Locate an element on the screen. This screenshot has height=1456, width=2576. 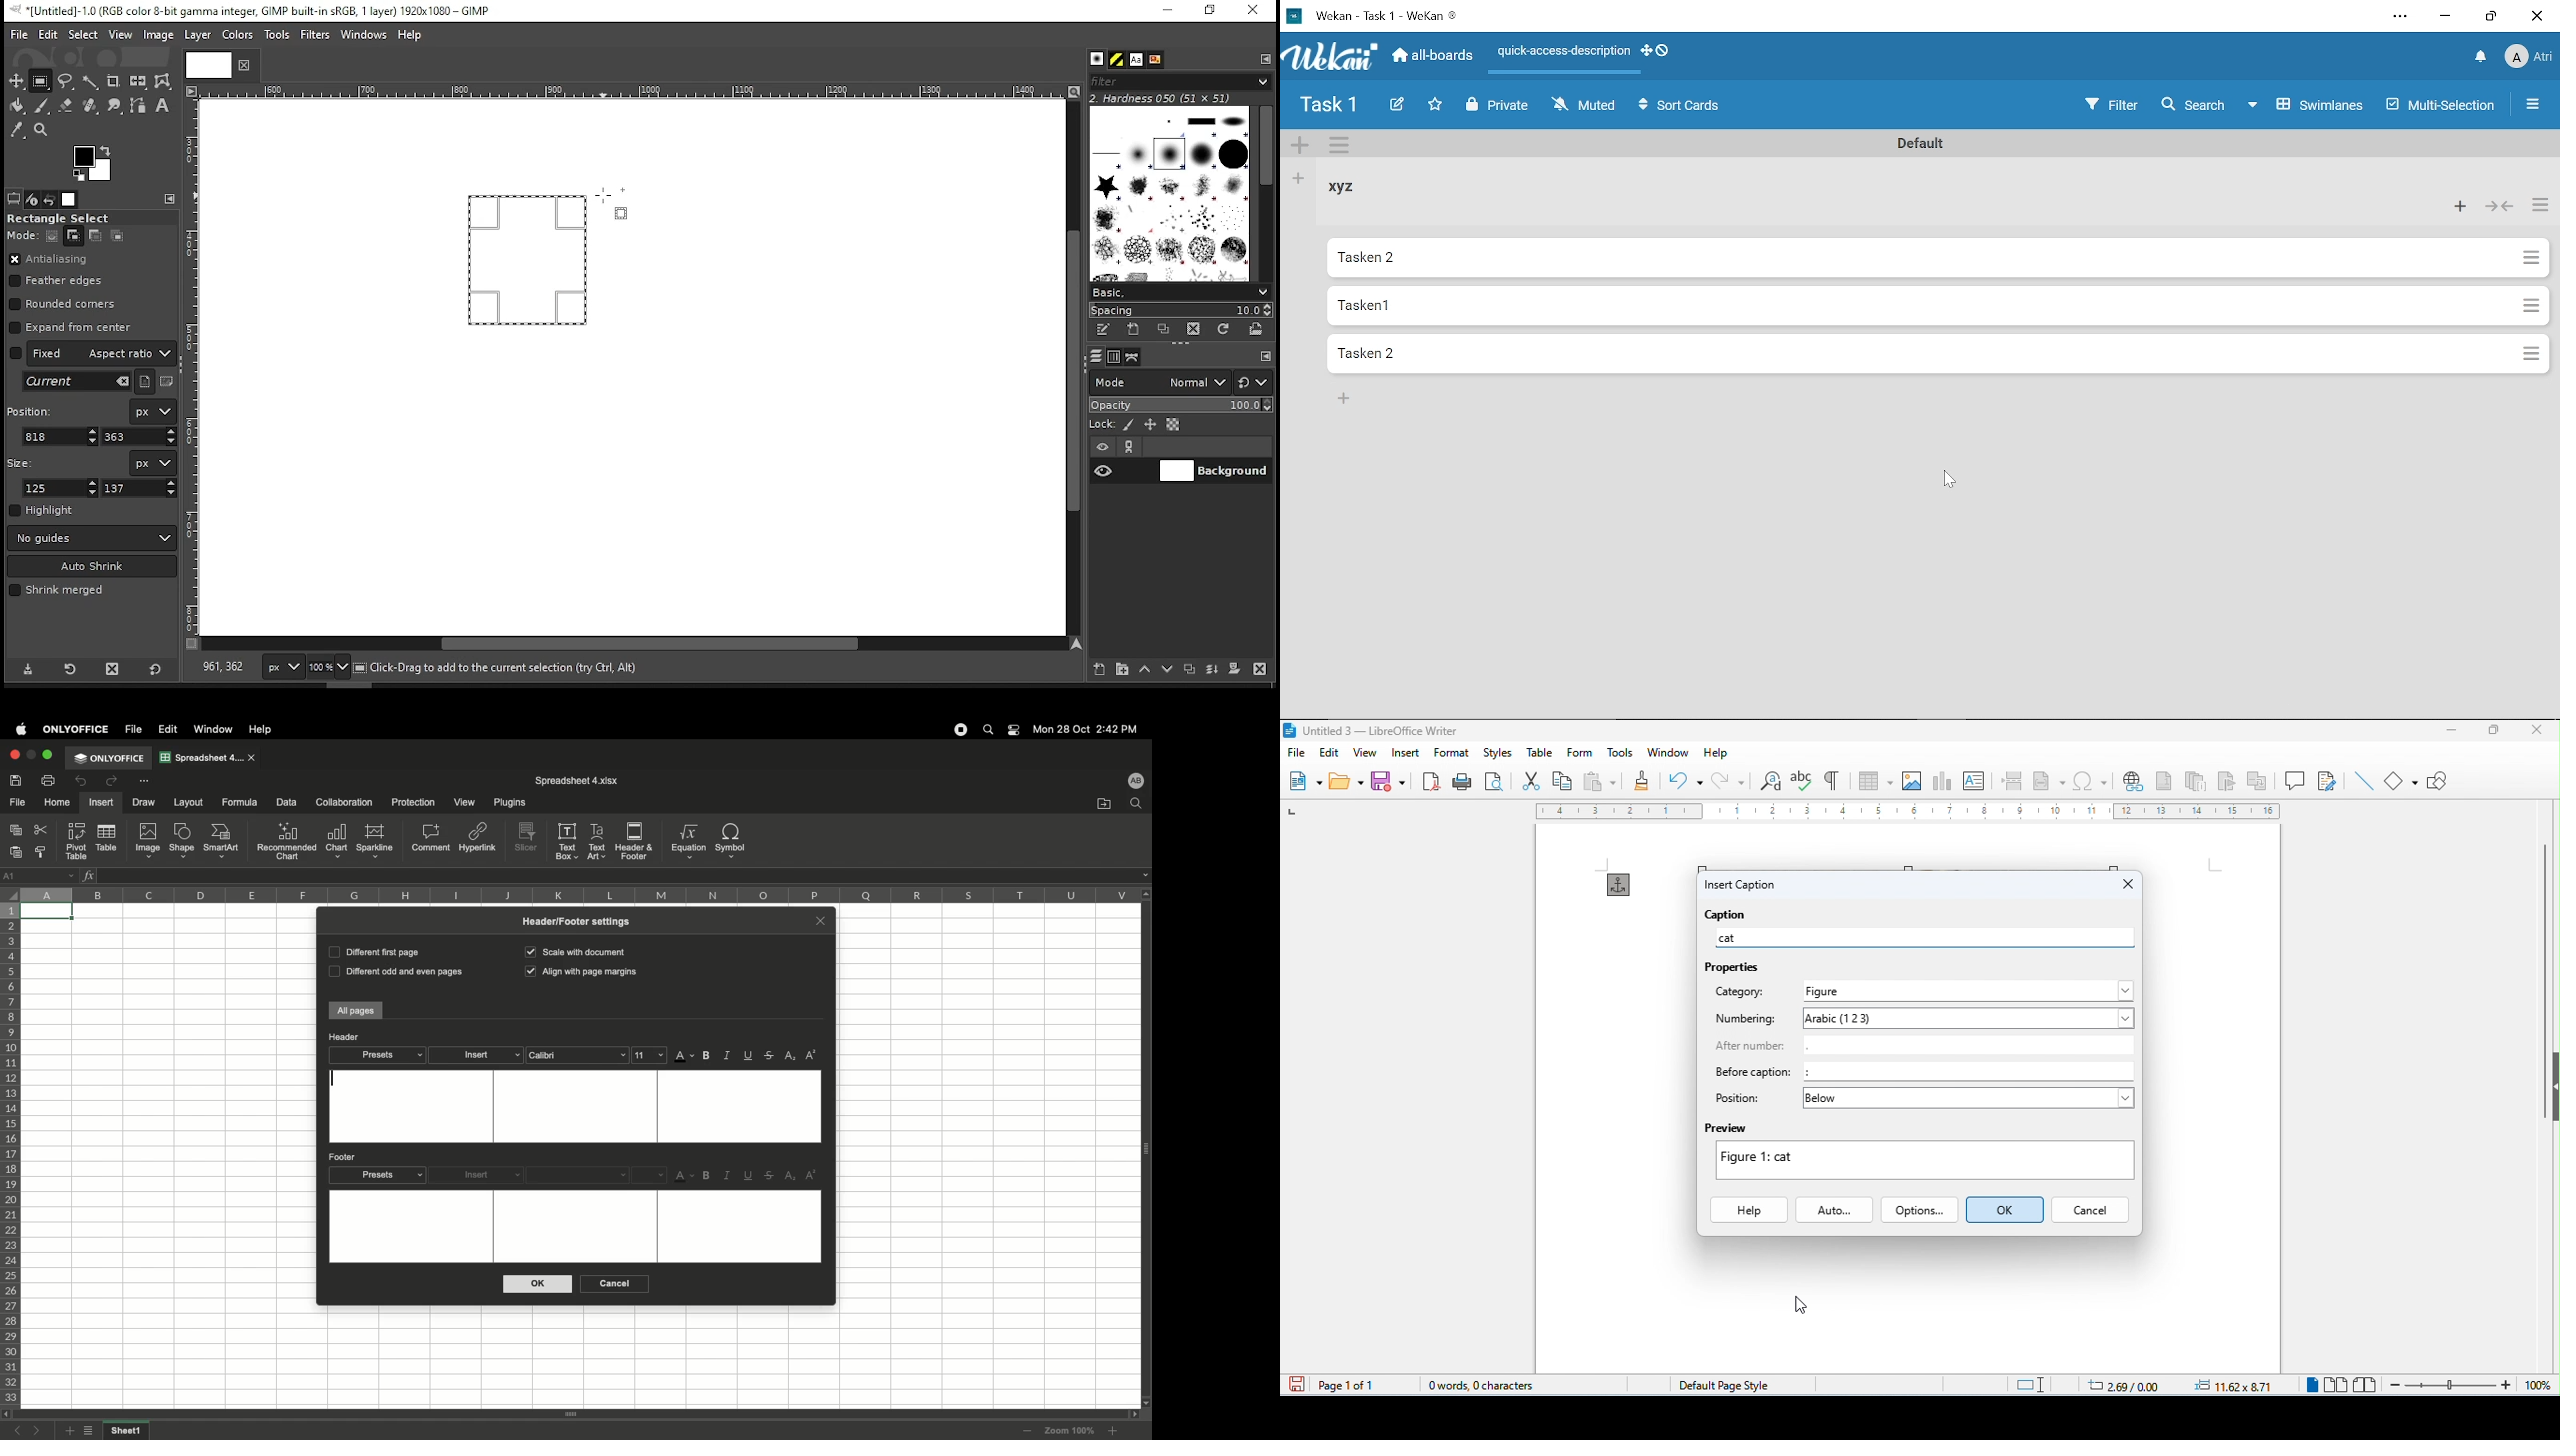
select category is located at coordinates (1967, 992).